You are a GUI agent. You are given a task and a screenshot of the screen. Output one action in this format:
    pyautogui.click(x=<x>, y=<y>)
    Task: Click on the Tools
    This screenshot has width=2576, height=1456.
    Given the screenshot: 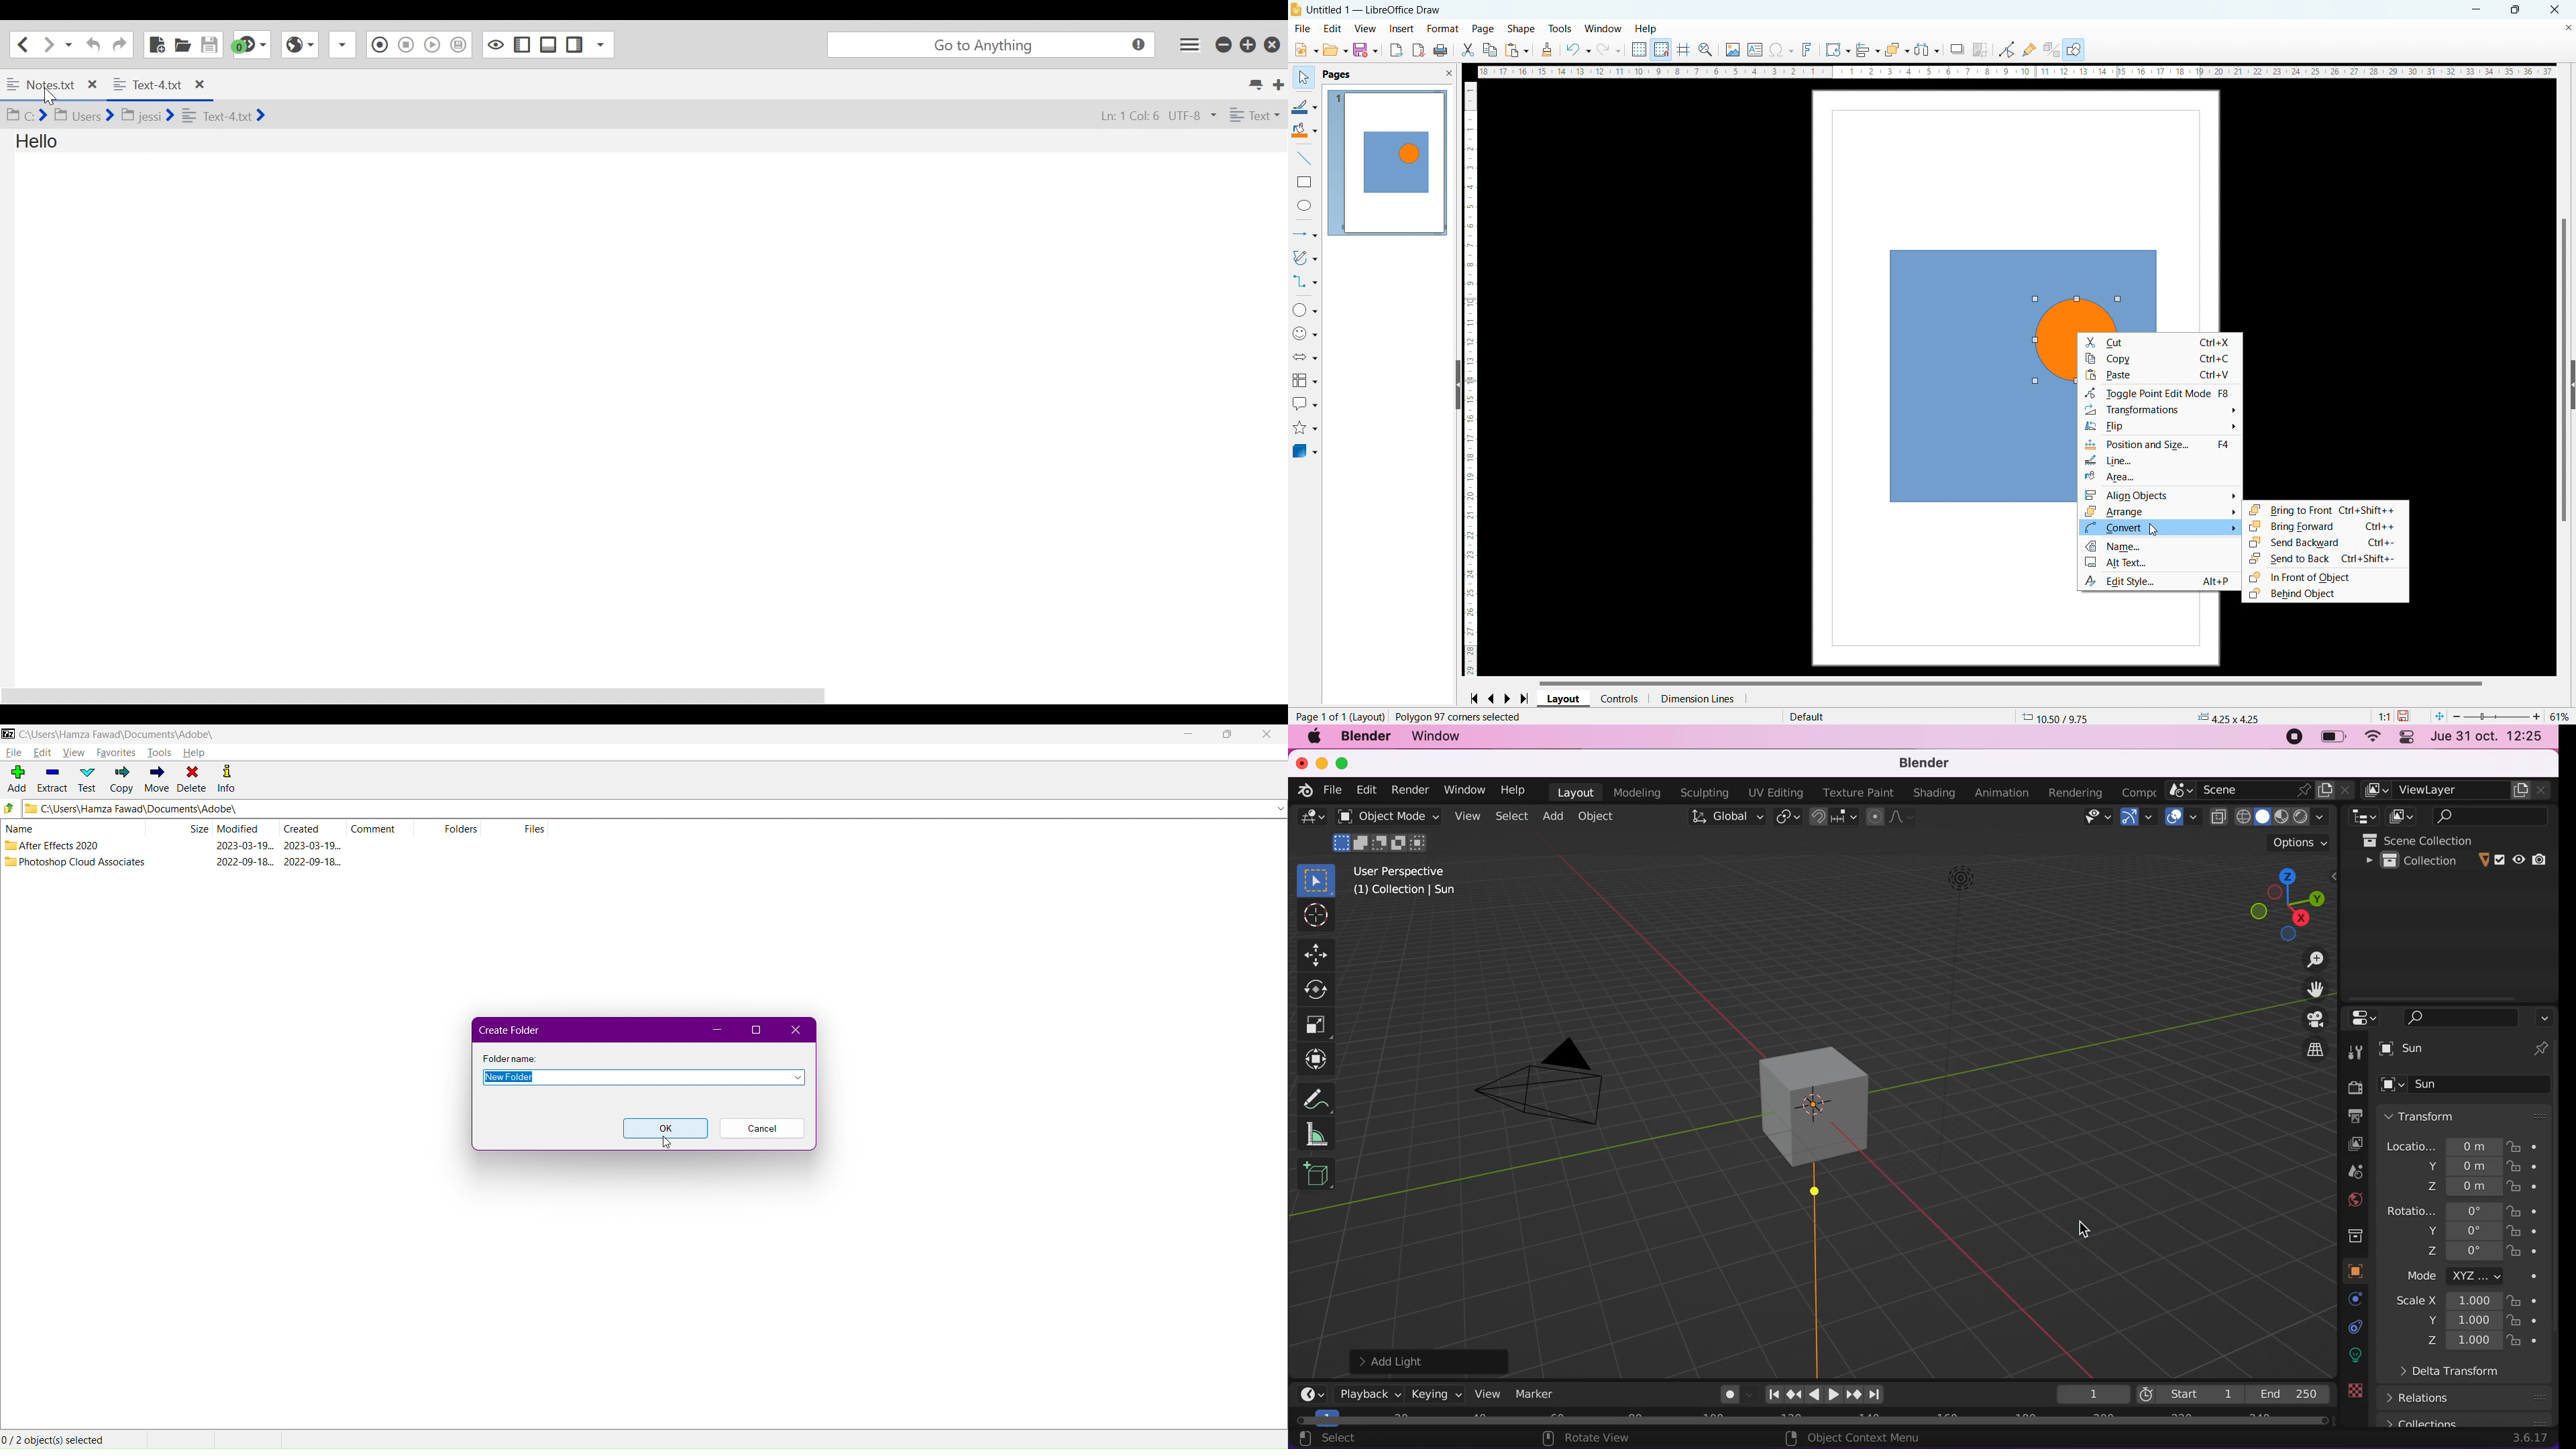 What is the action you would take?
    pyautogui.click(x=162, y=753)
    